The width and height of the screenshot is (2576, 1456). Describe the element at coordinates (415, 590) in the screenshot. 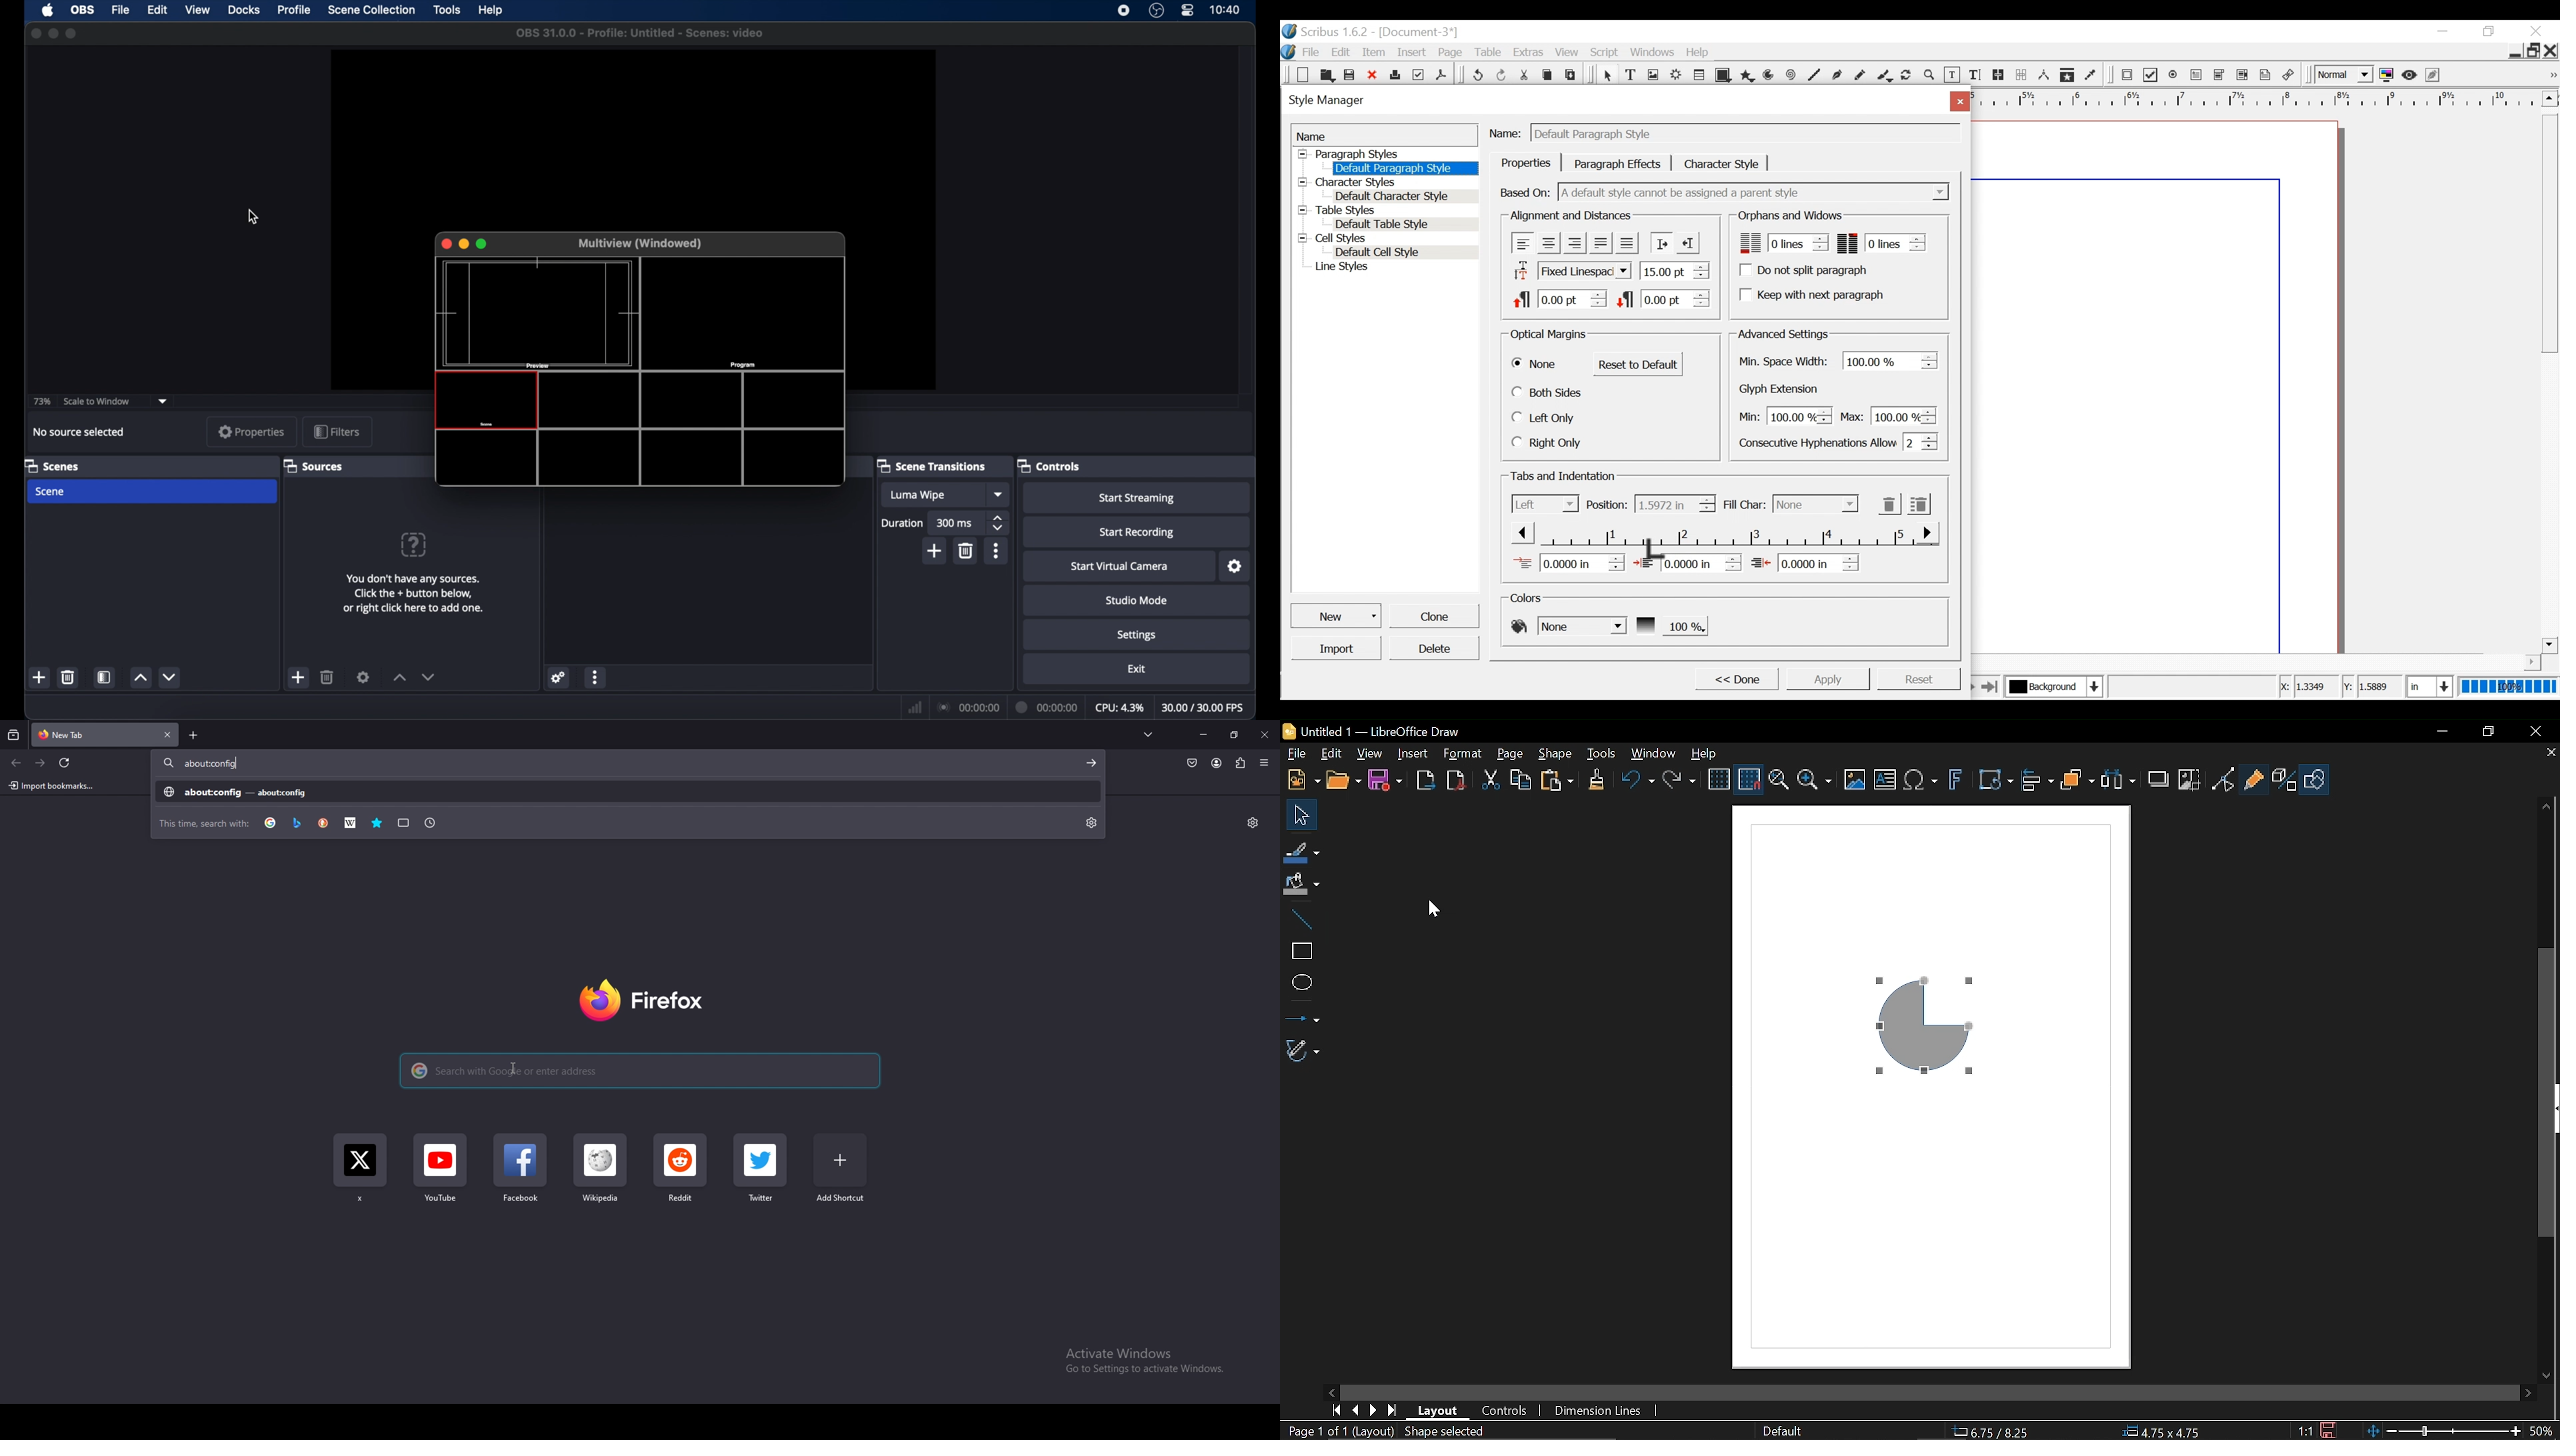

I see `You don't have any sources.
Click the + button below,
or right click here to add one.` at that location.